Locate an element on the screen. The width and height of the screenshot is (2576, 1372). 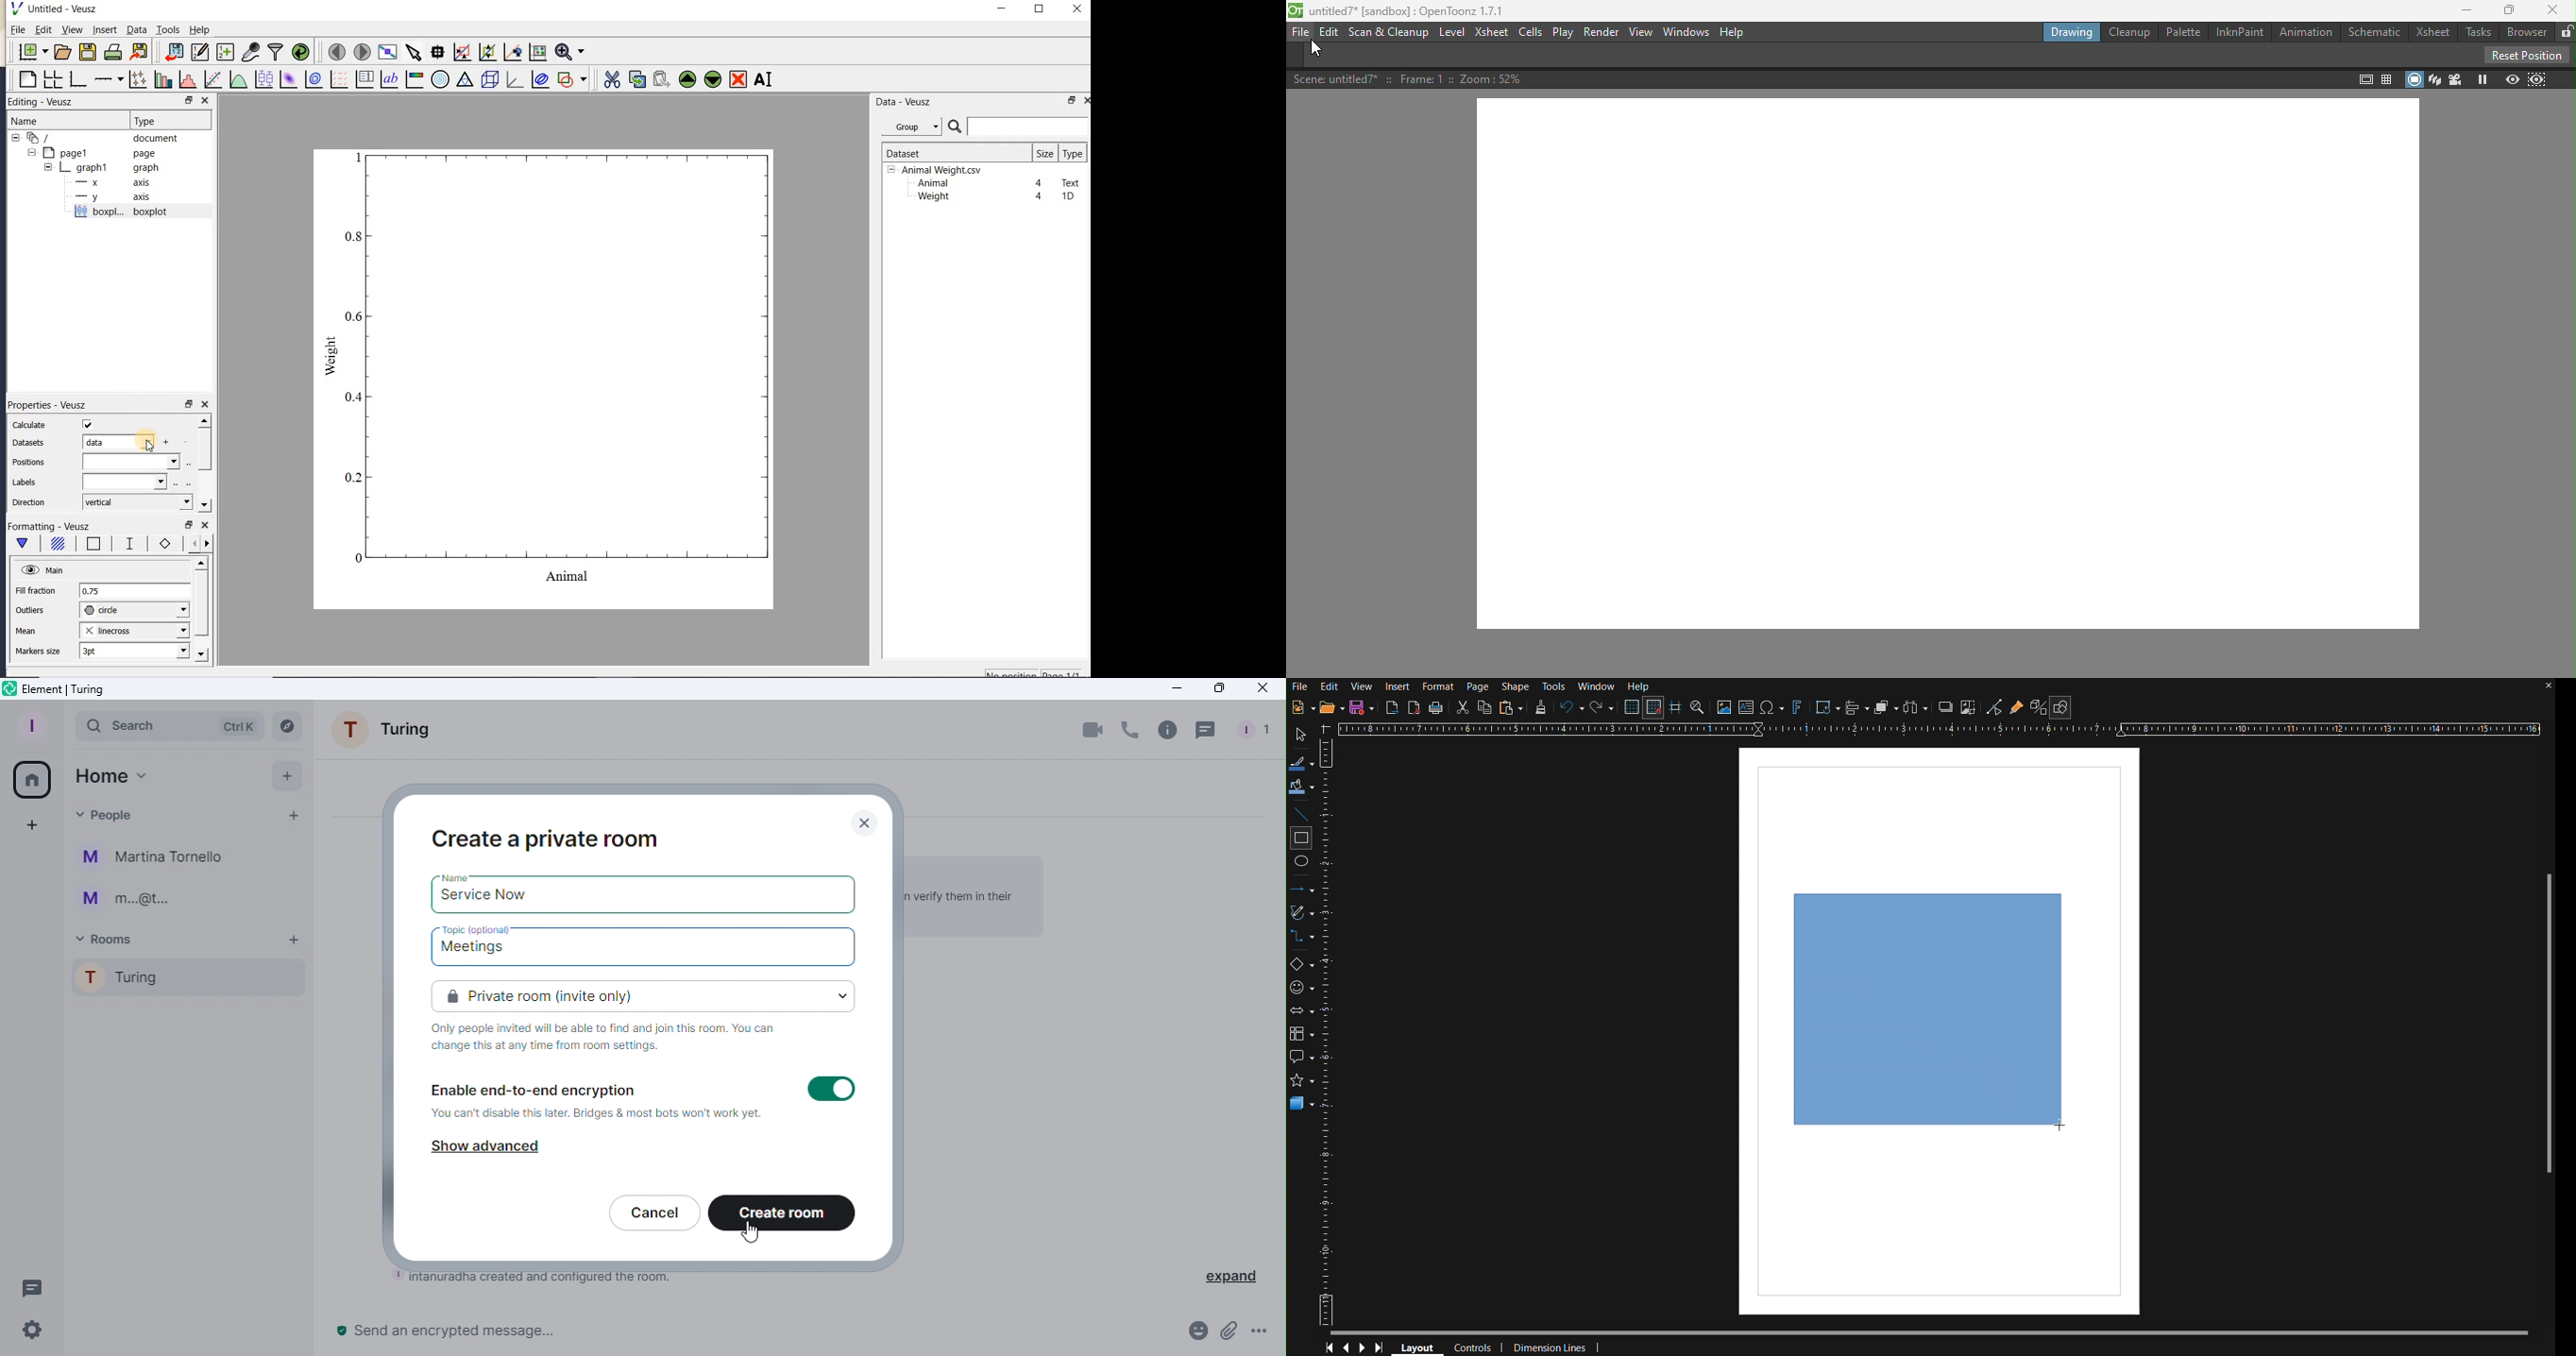
Shadow is located at coordinates (1945, 706).